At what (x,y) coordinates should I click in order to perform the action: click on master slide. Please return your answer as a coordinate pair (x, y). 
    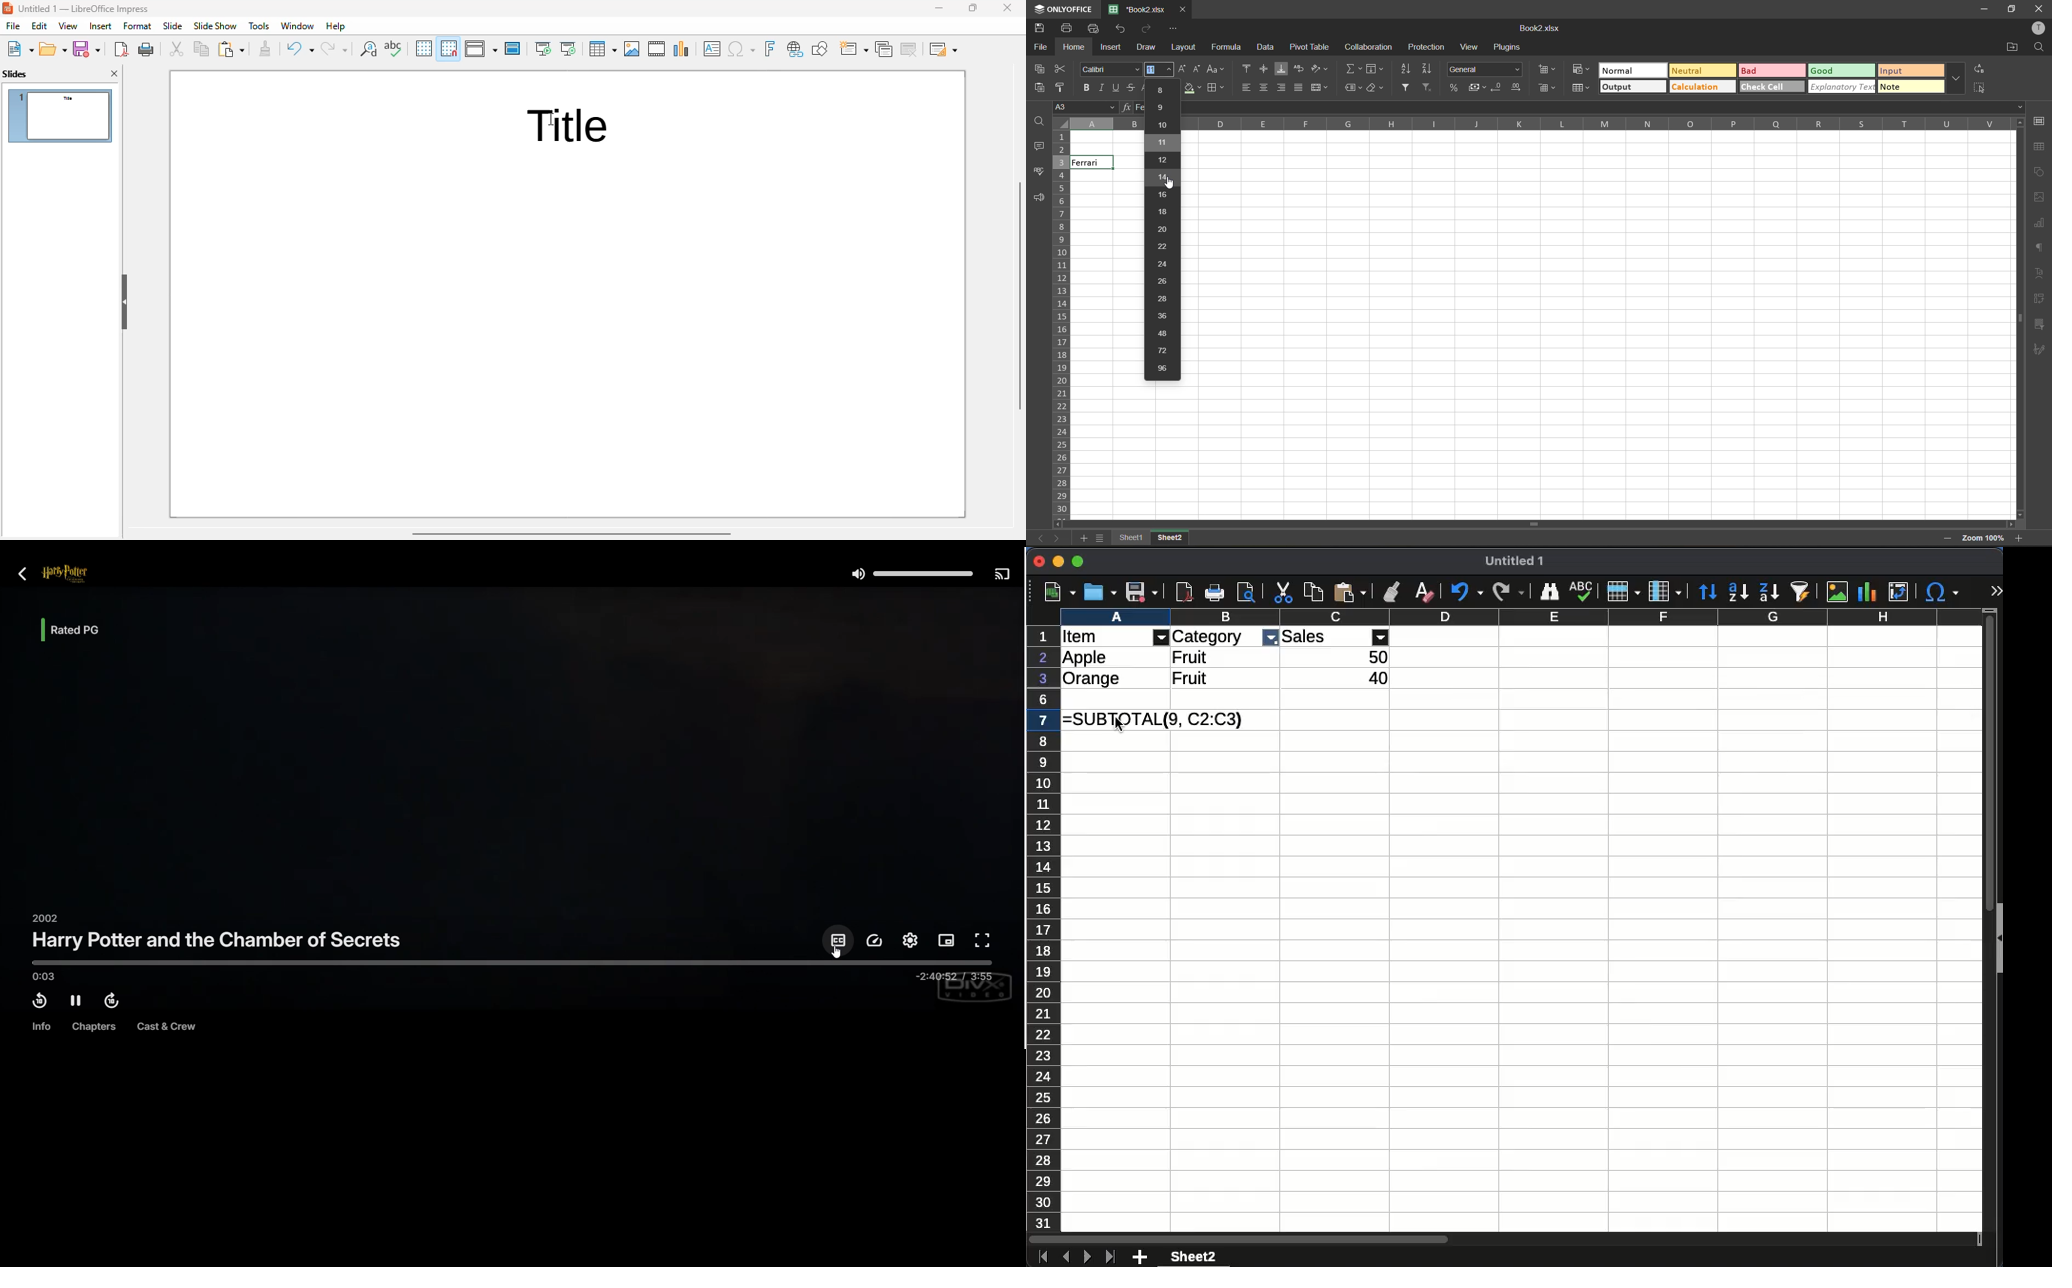
    Looking at the image, I should click on (514, 49).